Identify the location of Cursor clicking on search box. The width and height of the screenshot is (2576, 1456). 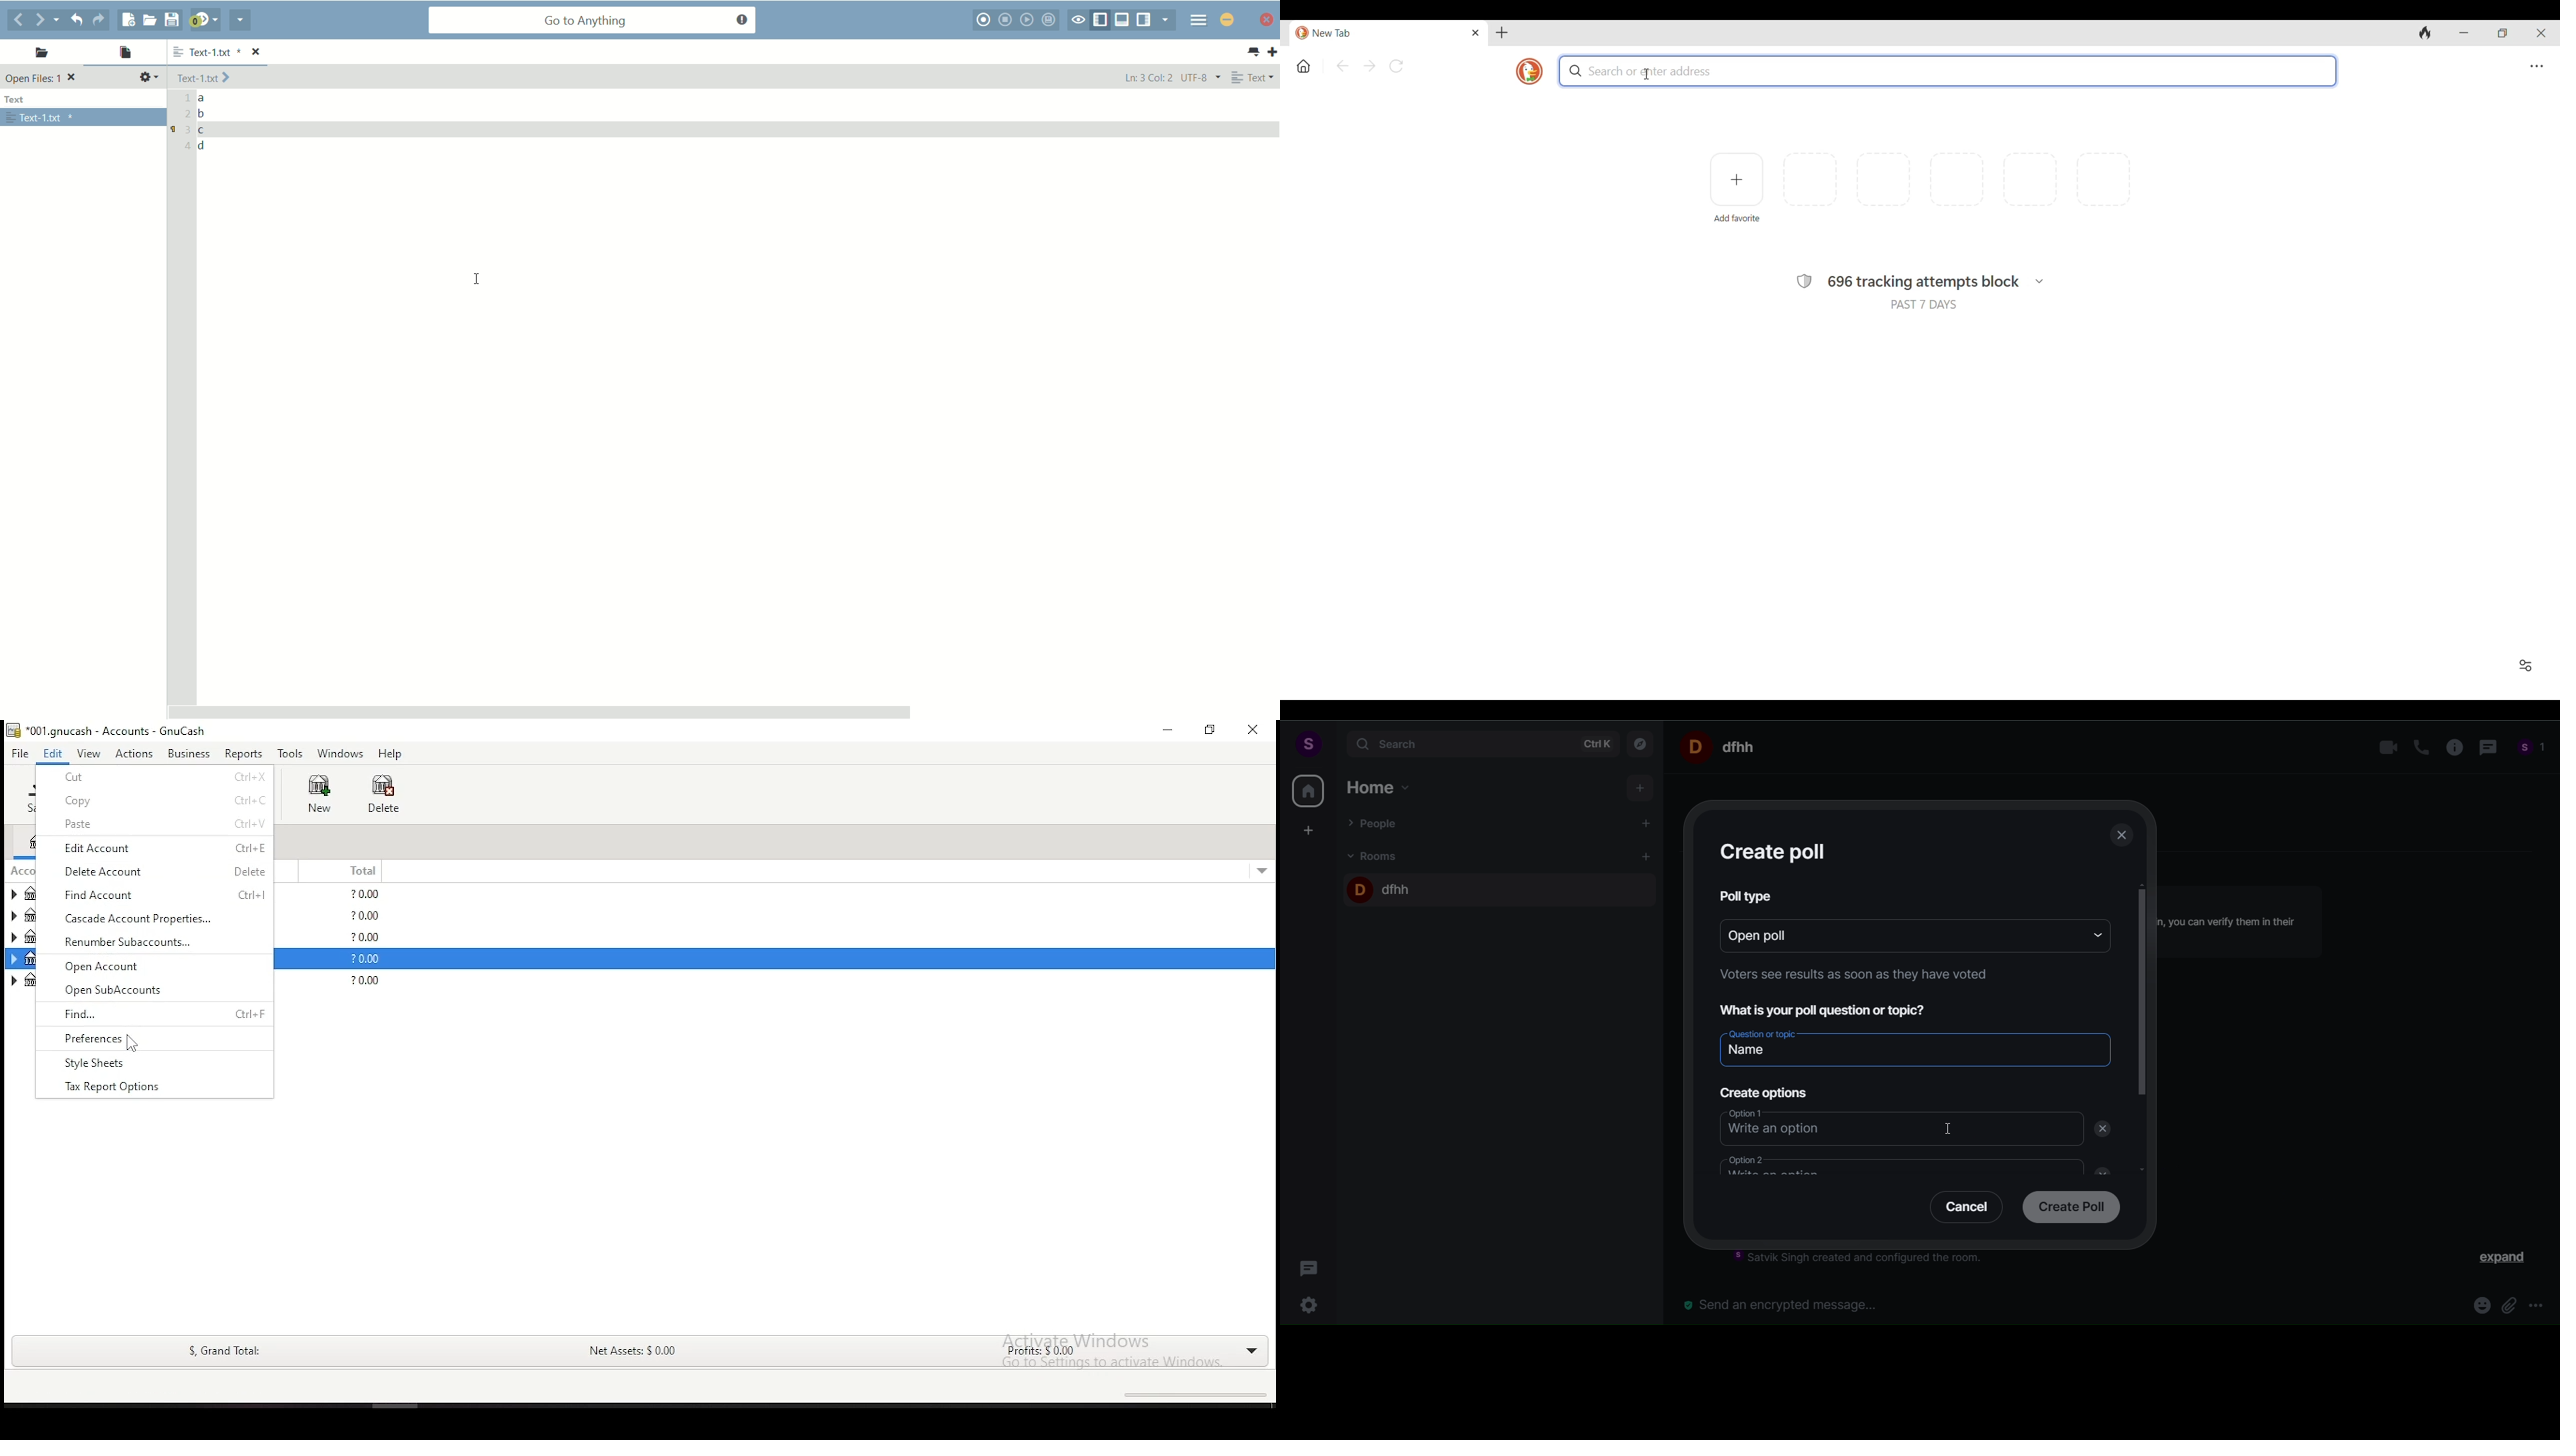
(1648, 74).